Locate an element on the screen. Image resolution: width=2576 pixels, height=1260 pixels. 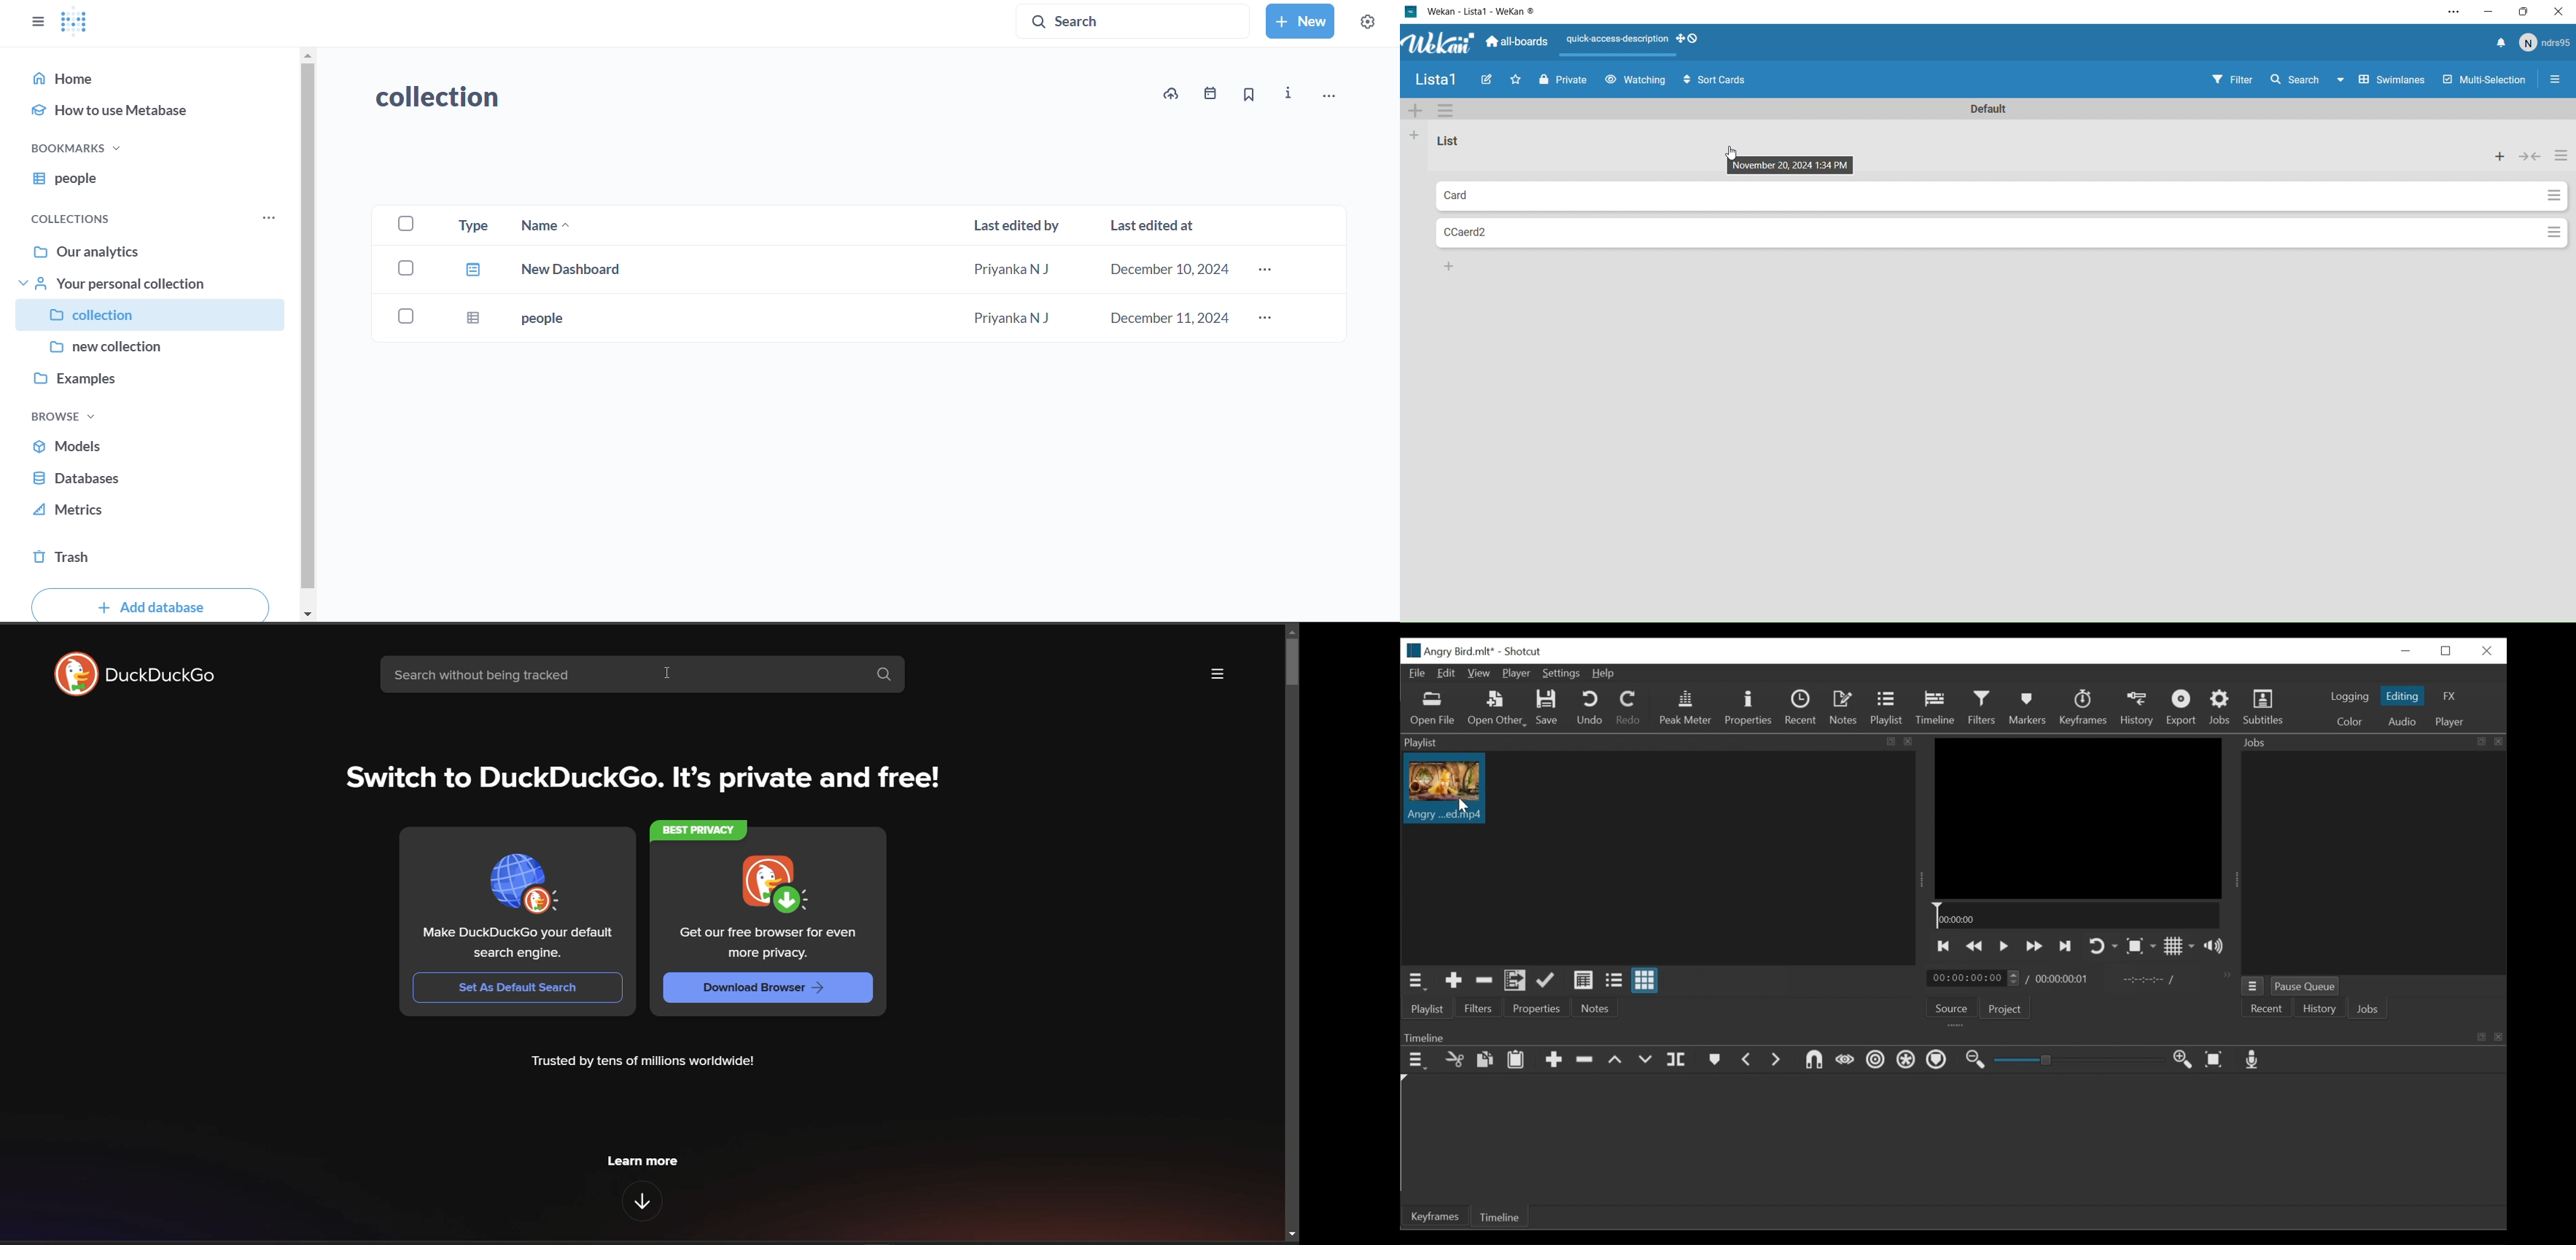
FX is located at coordinates (2449, 697).